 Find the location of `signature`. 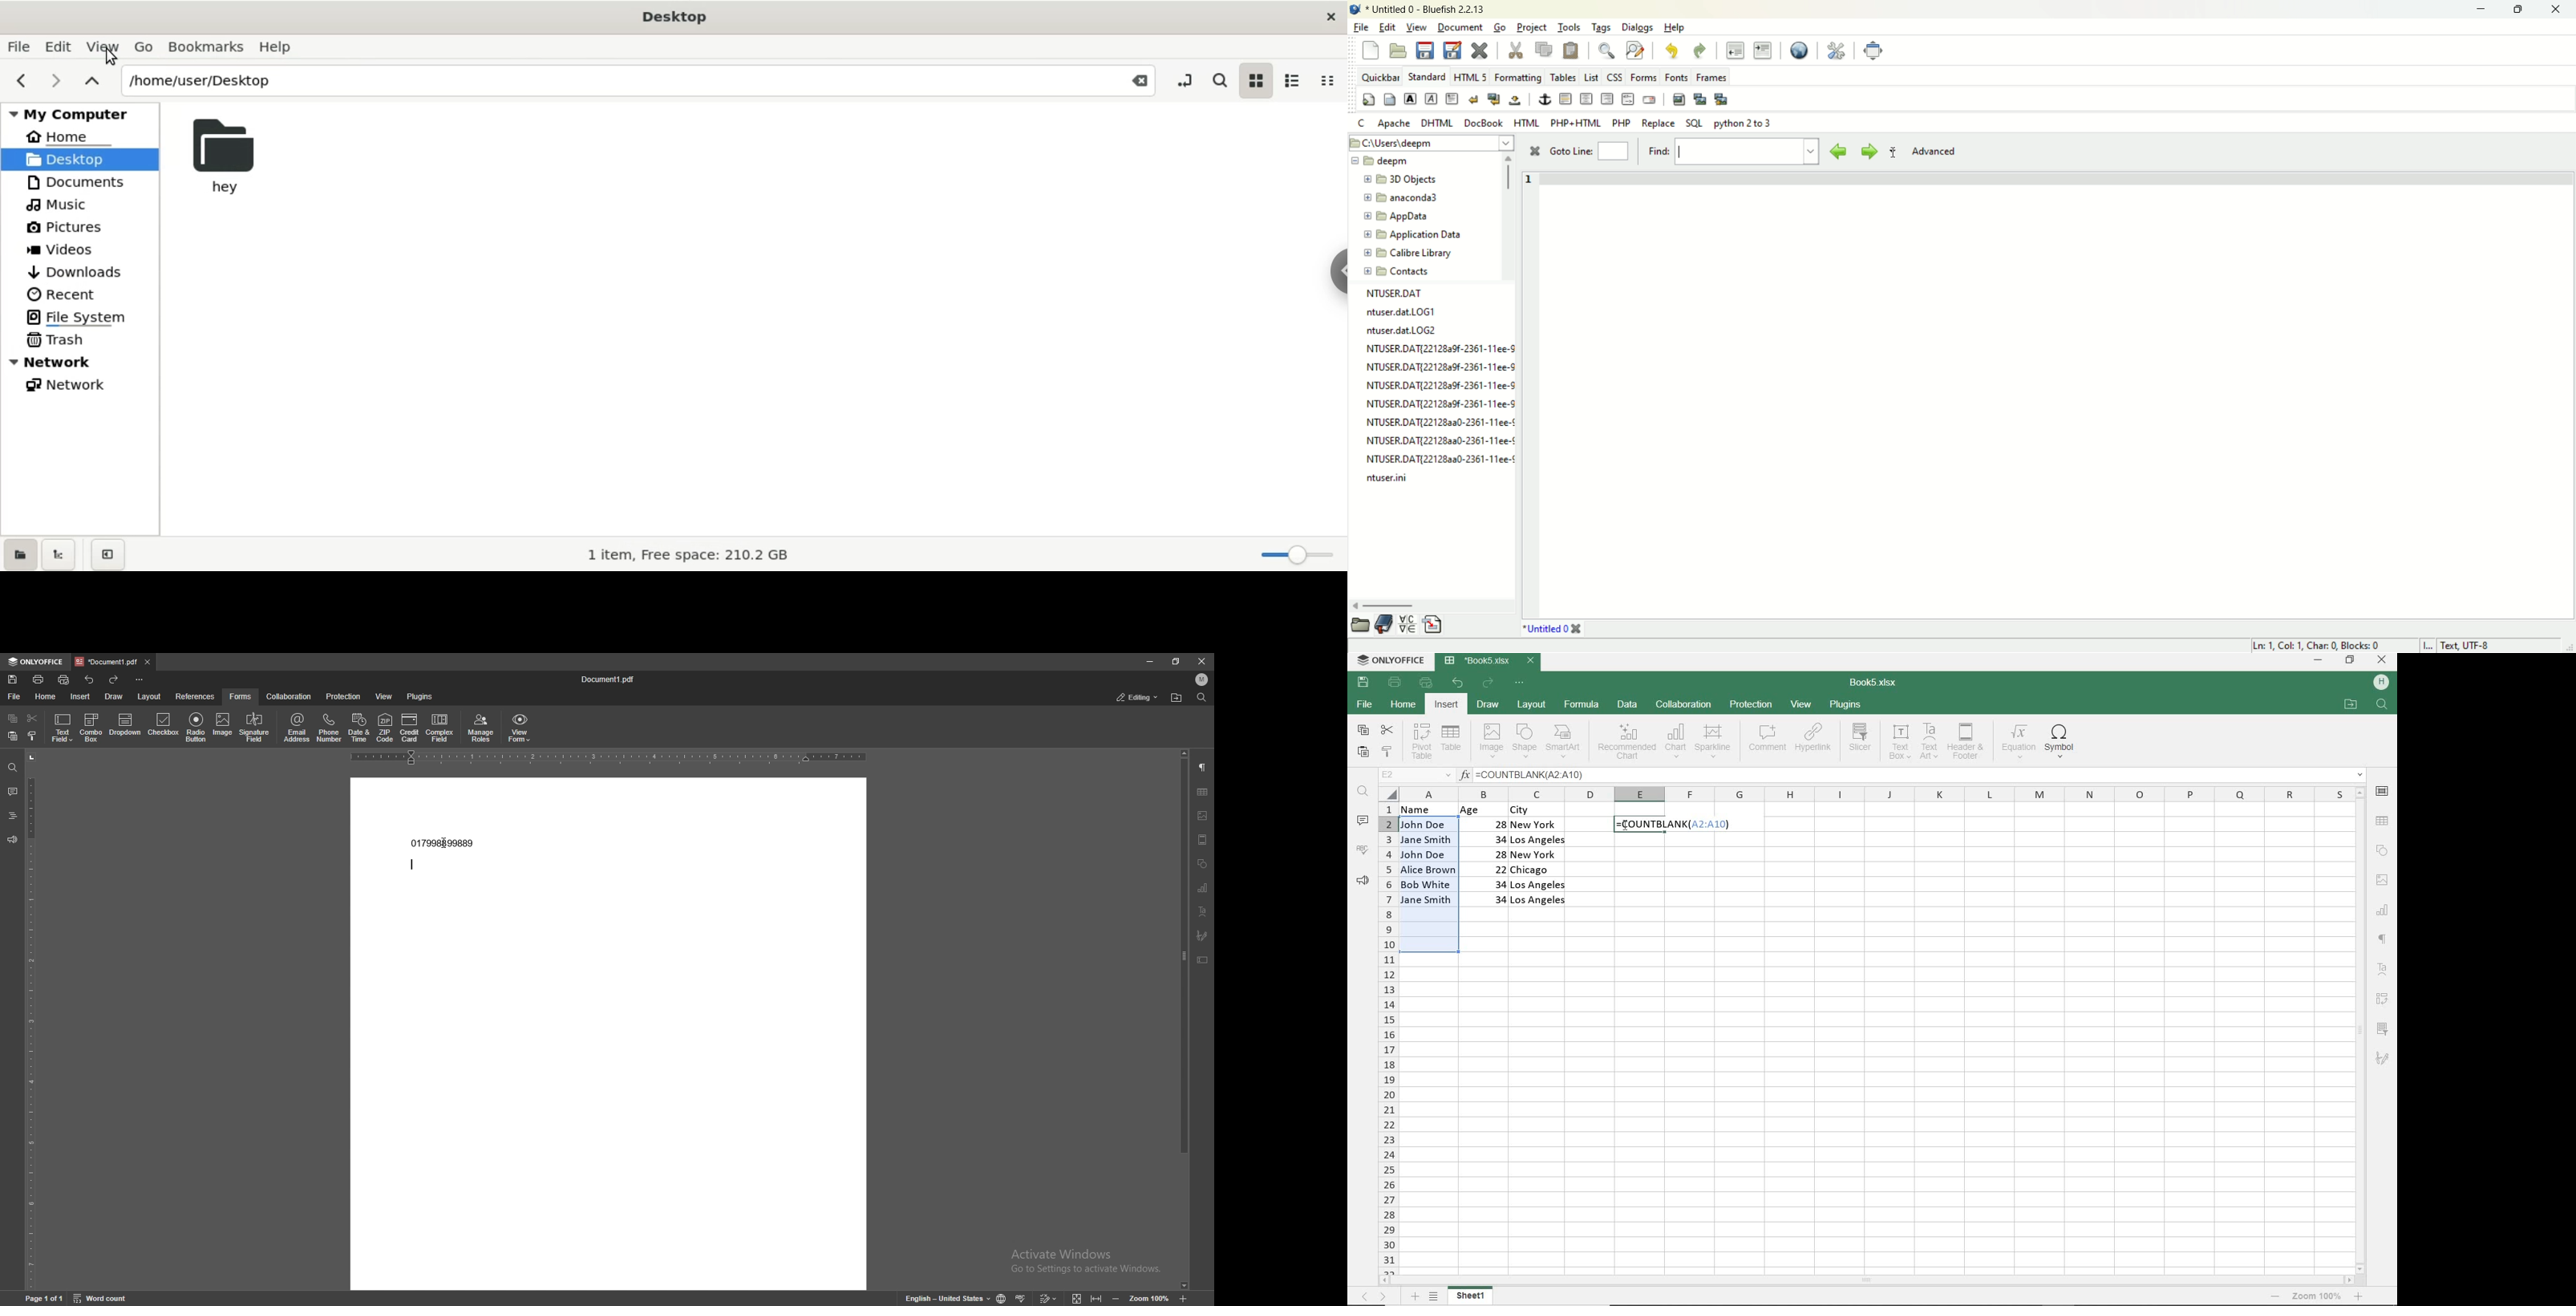

signature is located at coordinates (1201, 936).